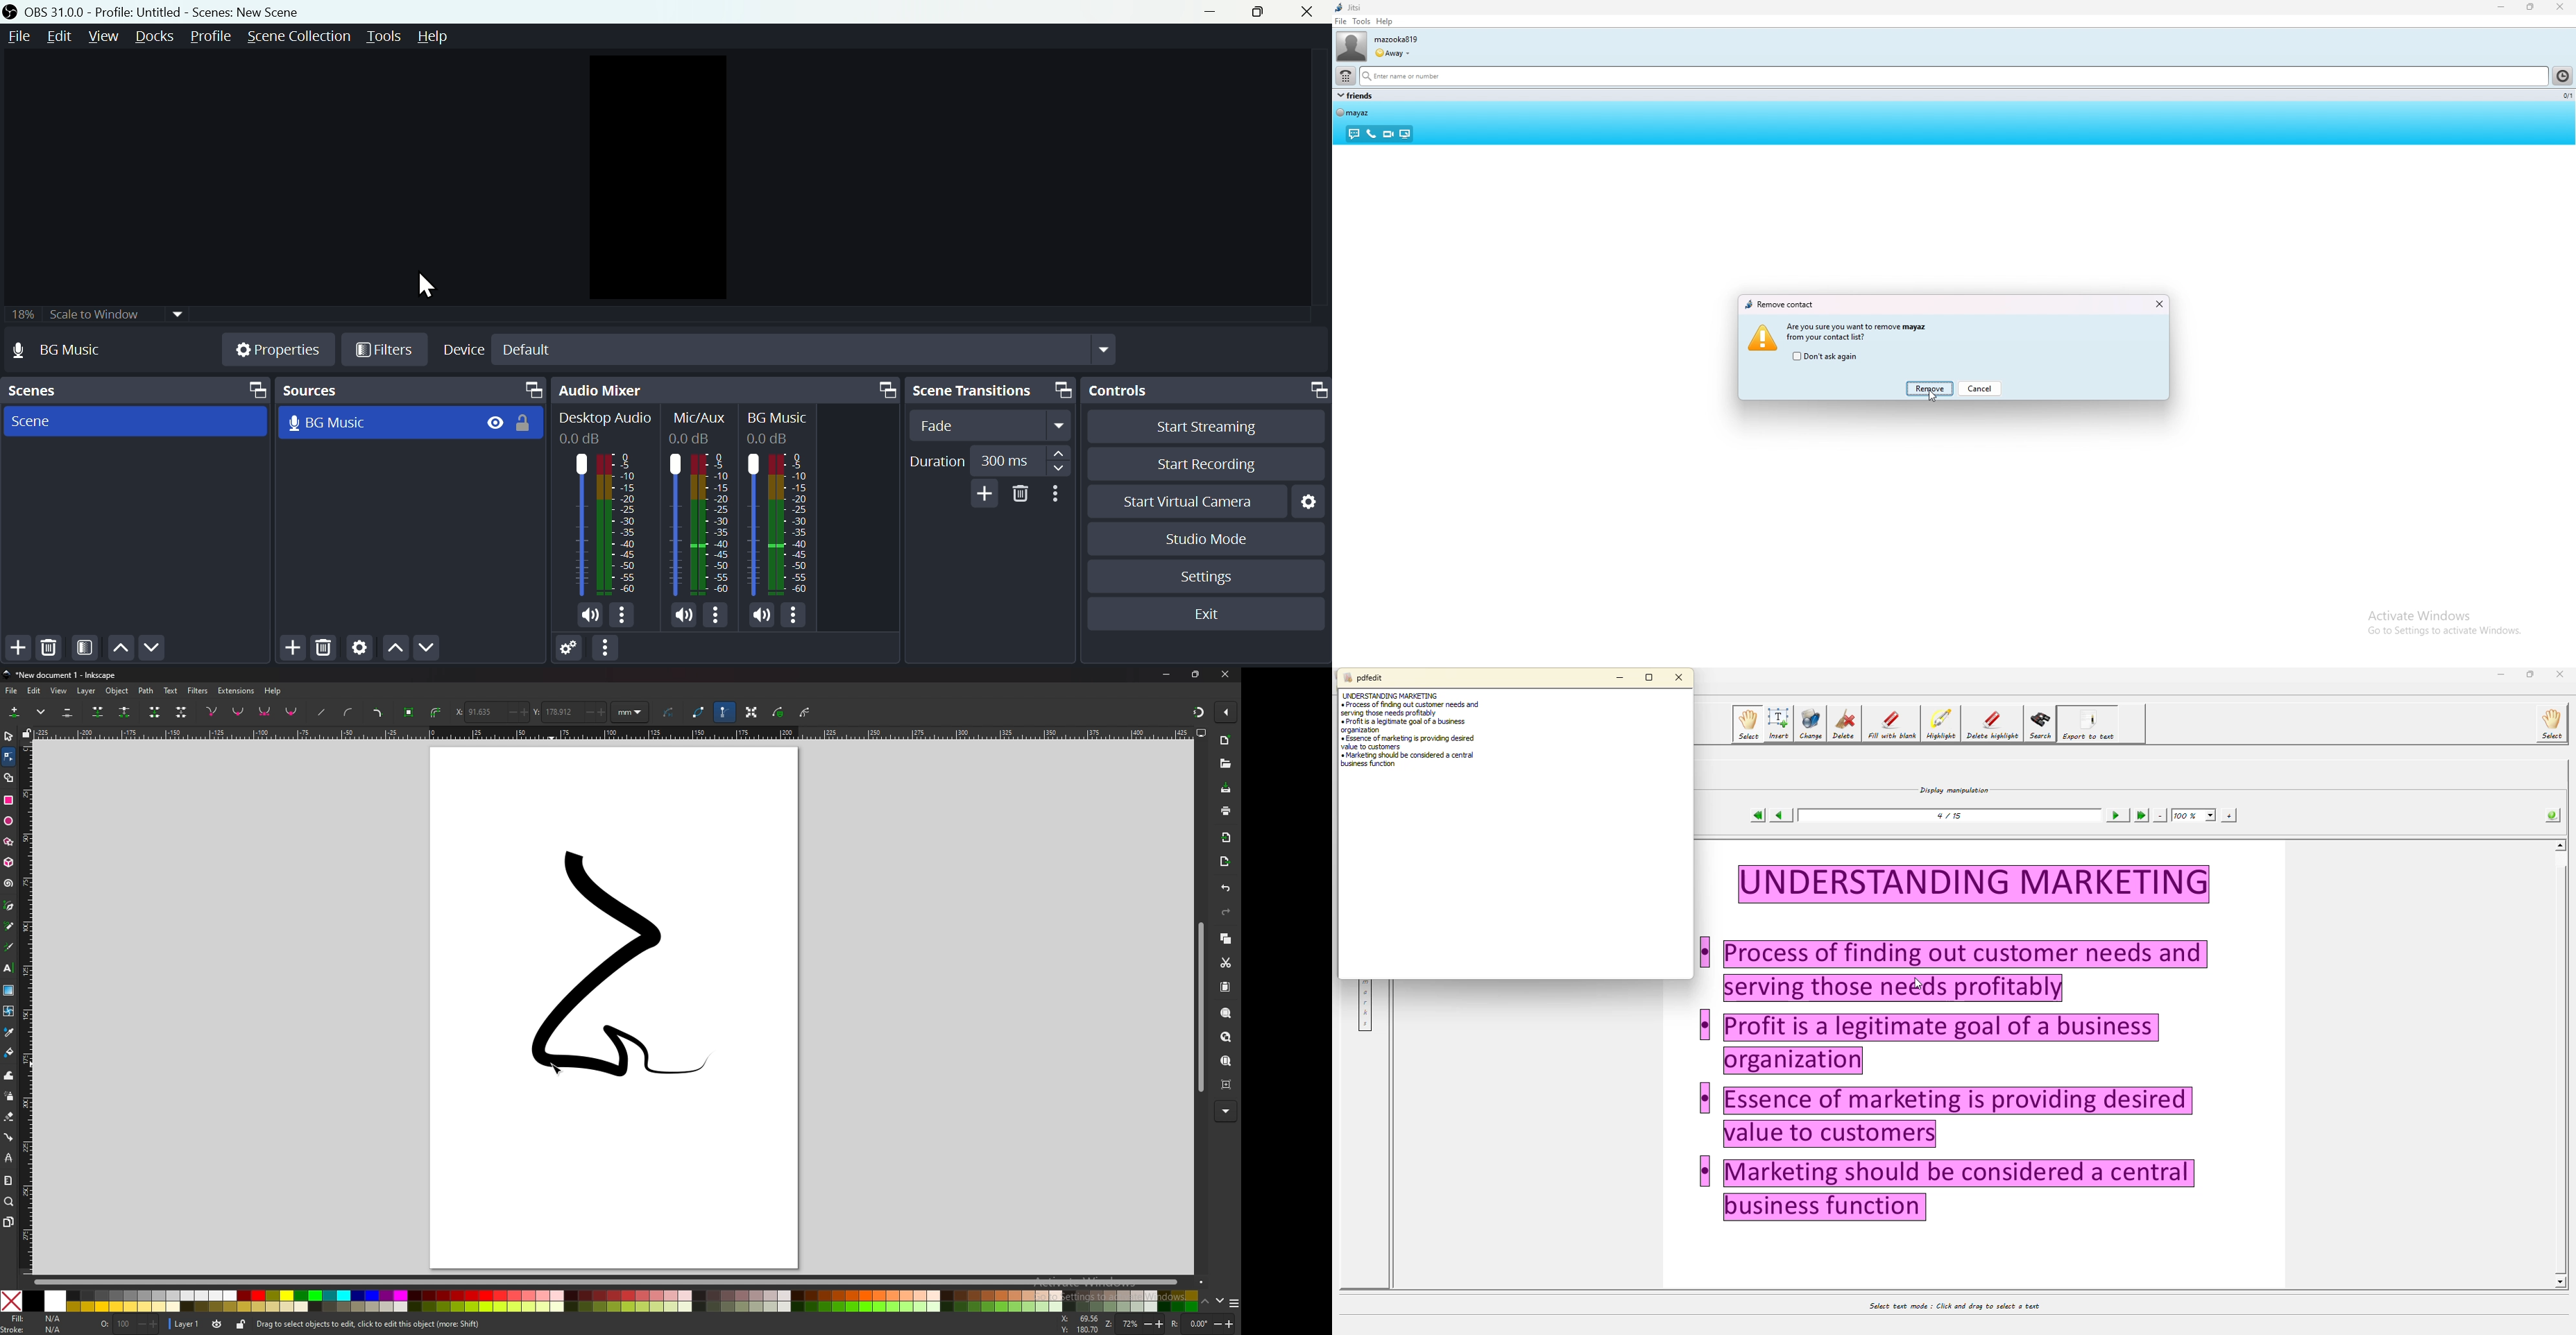 This screenshot has width=2576, height=1344. What do you see at coordinates (805, 711) in the screenshot?
I see `clipping path` at bounding box center [805, 711].